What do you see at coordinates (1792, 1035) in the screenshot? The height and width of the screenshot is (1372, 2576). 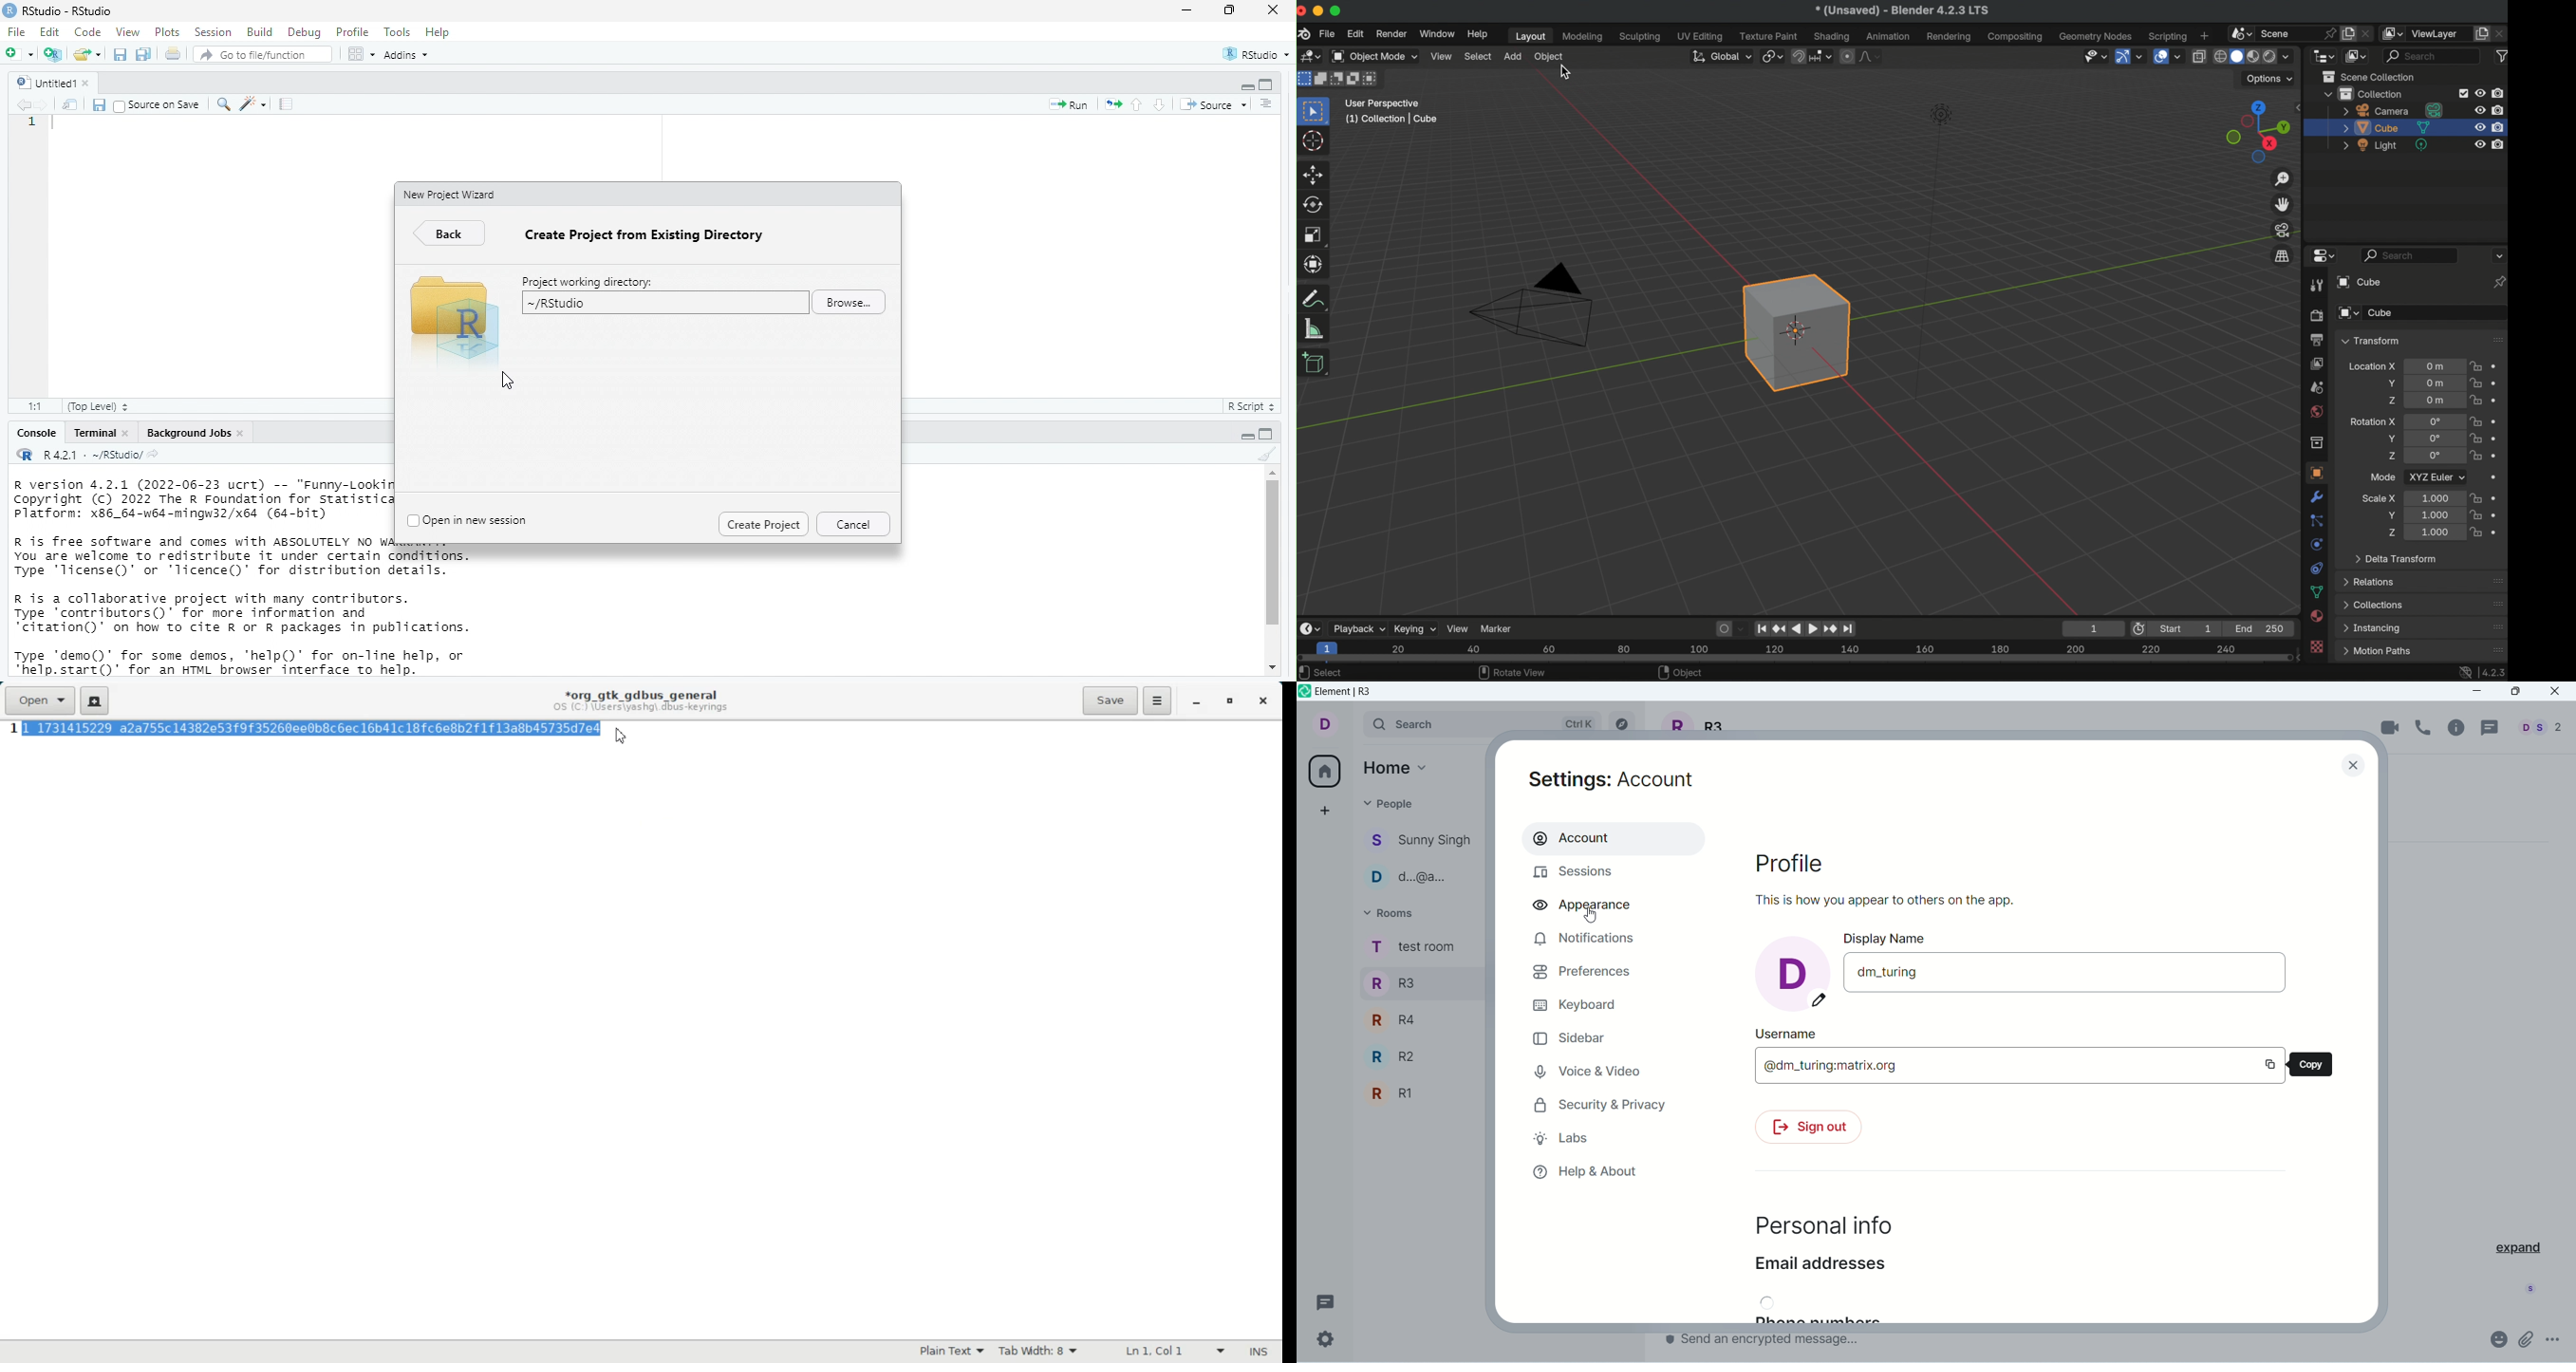 I see `username` at bounding box center [1792, 1035].